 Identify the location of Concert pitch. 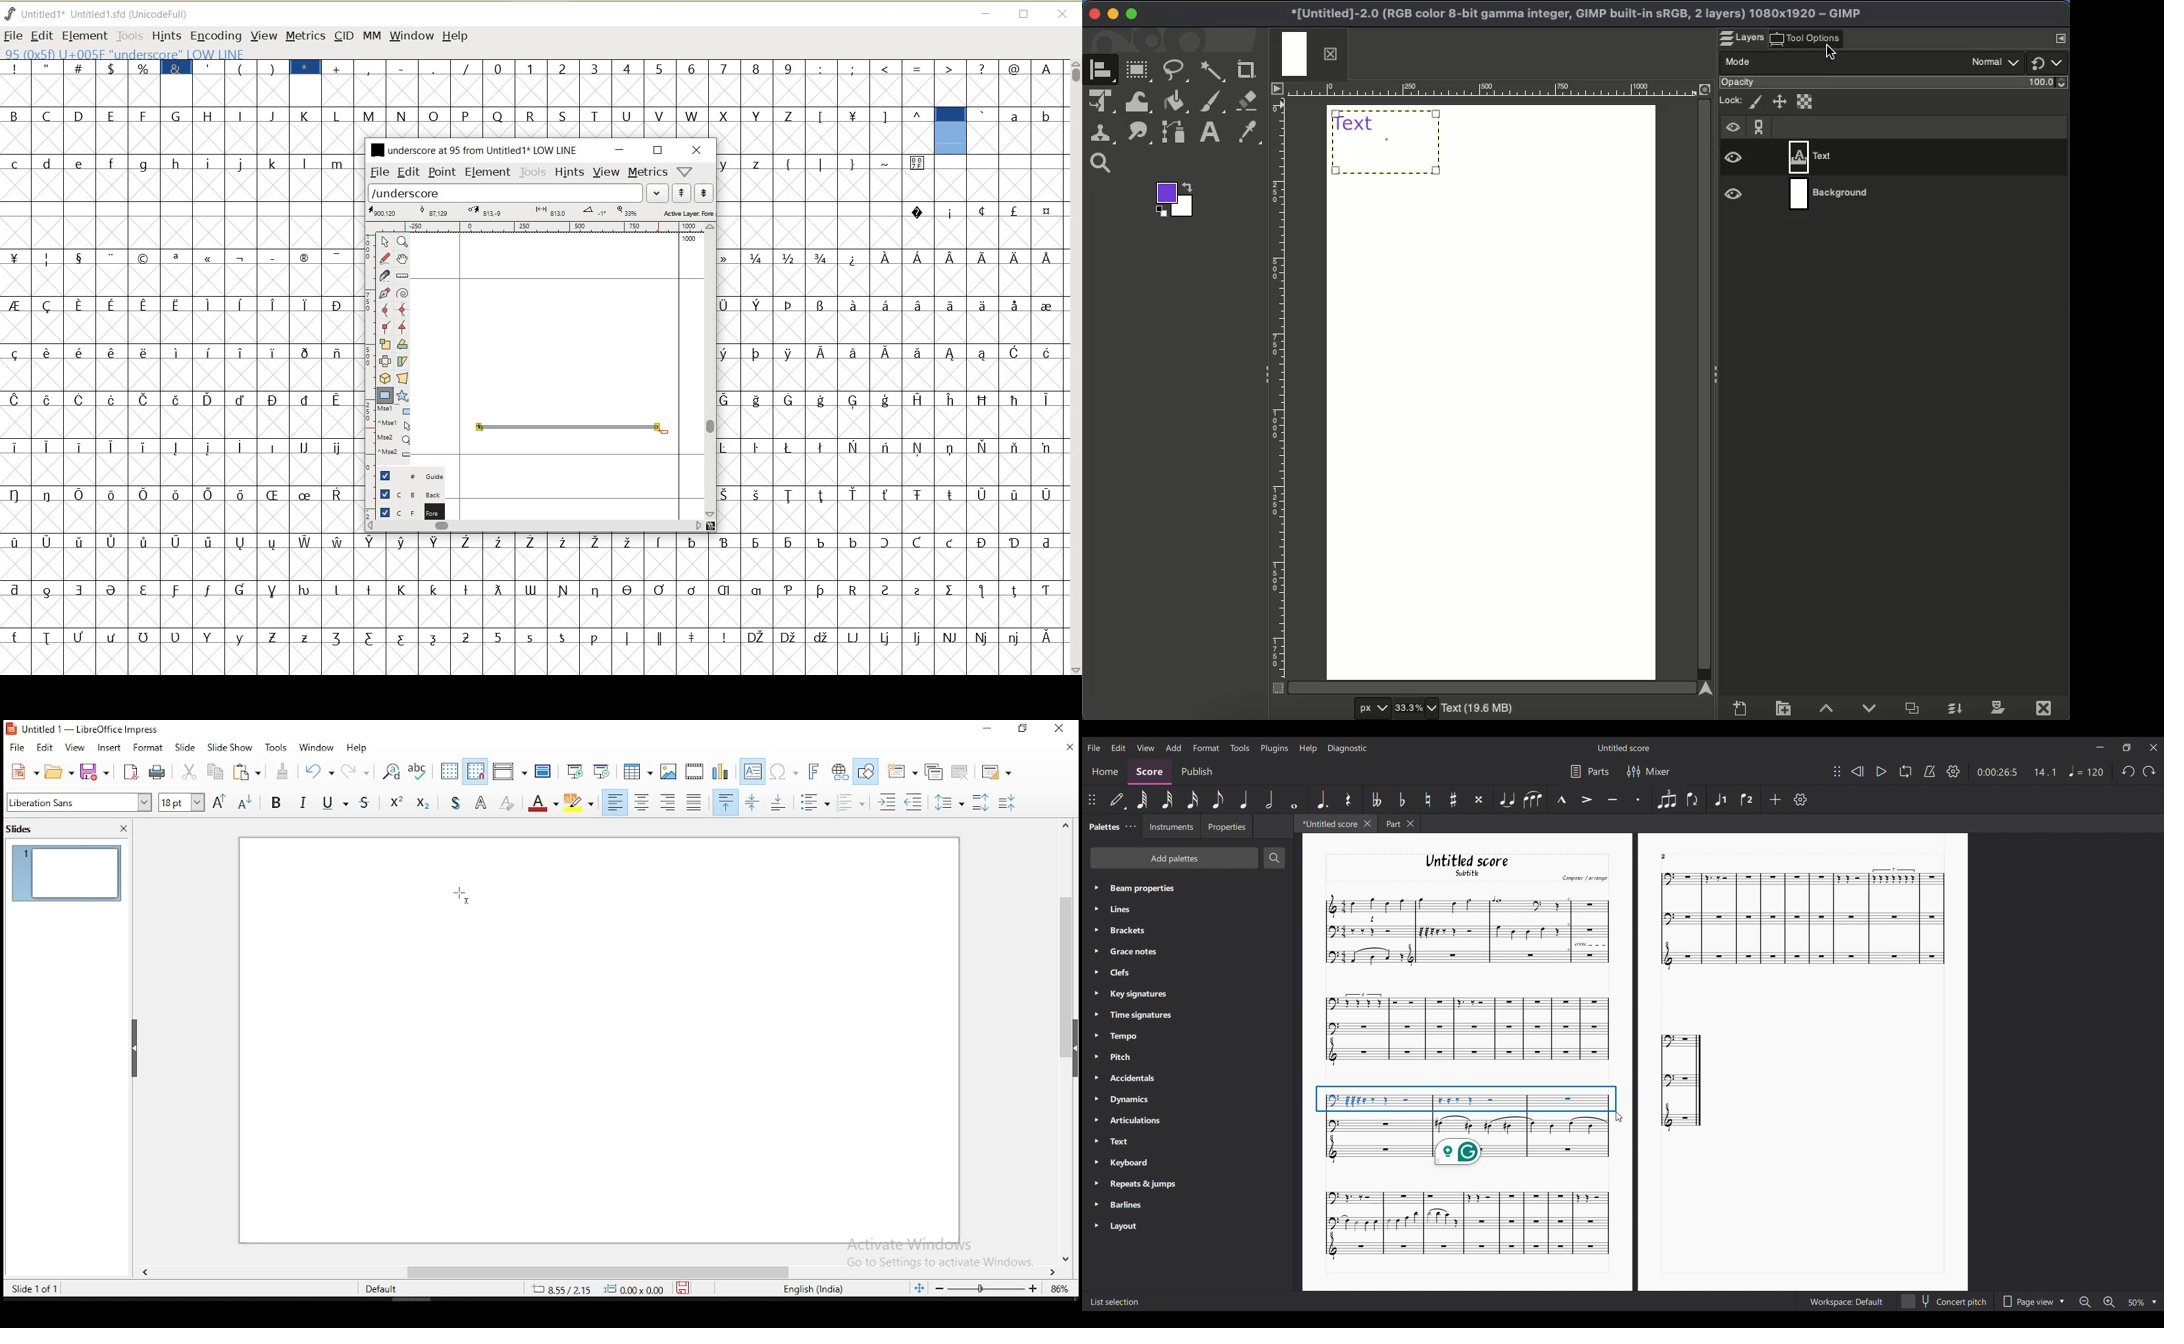
(1944, 1302).